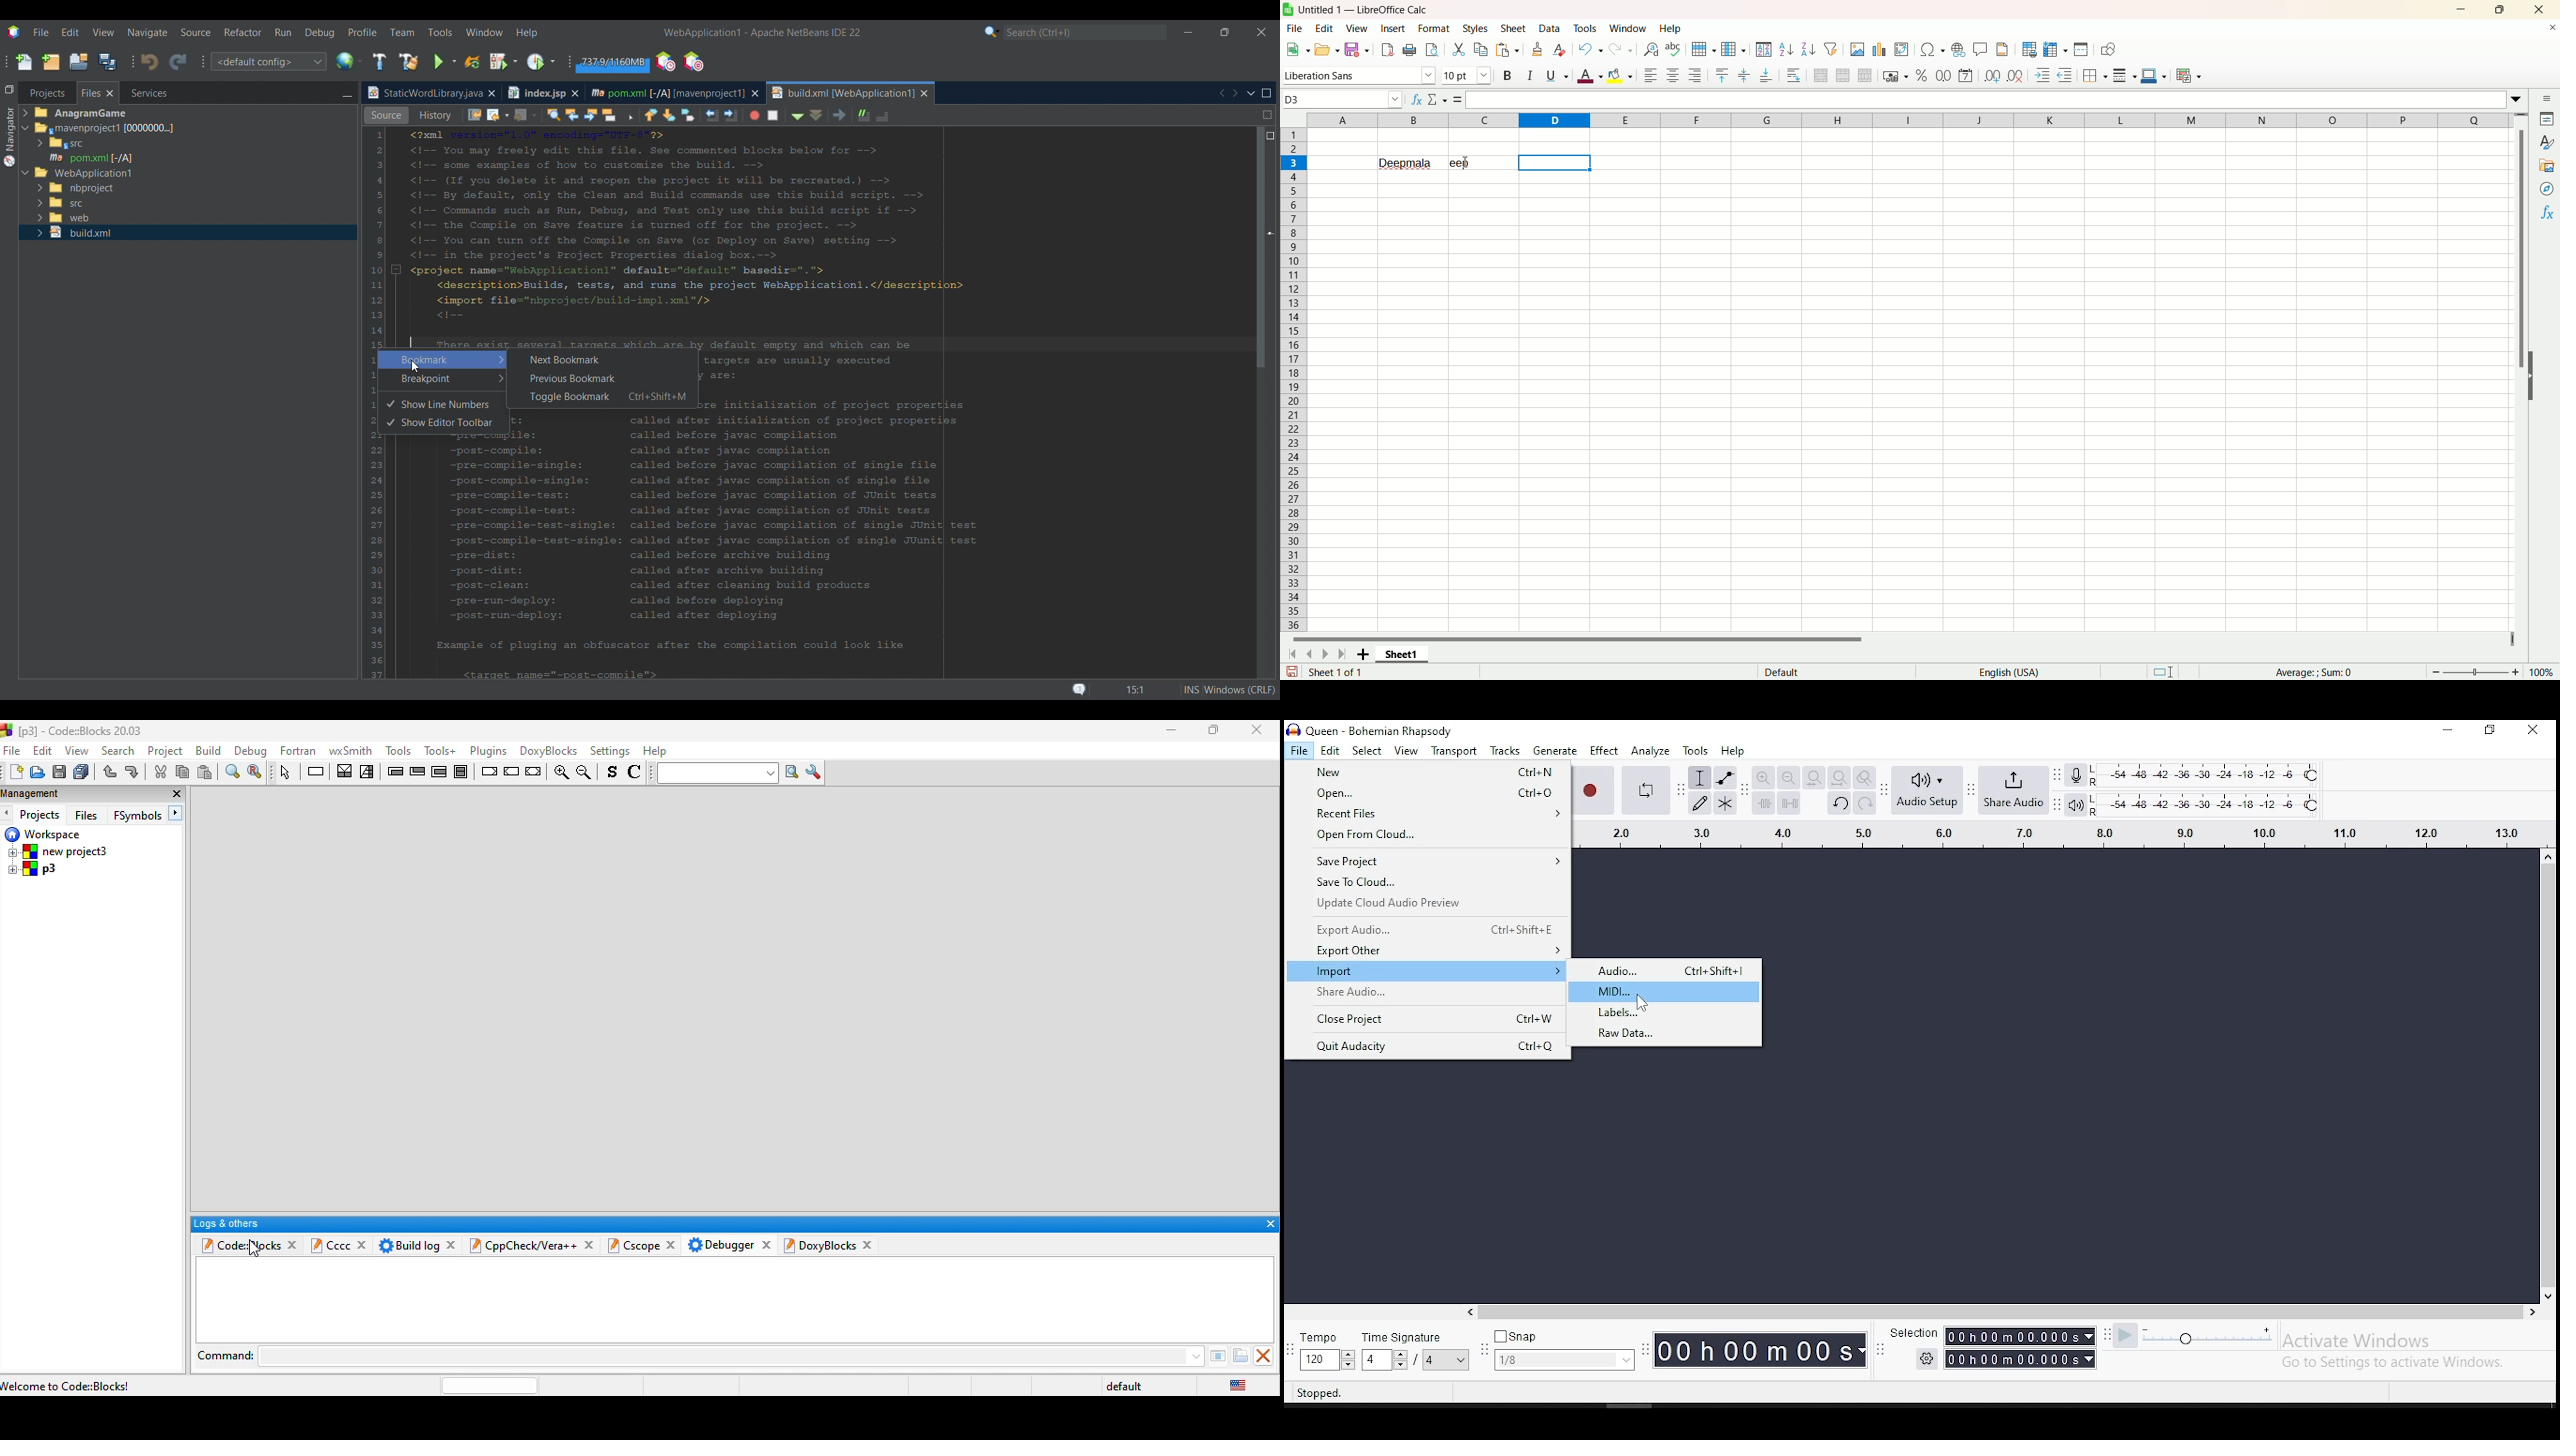 This screenshot has width=2576, height=1456. What do you see at coordinates (720, 1224) in the screenshot?
I see `logs and others` at bounding box center [720, 1224].